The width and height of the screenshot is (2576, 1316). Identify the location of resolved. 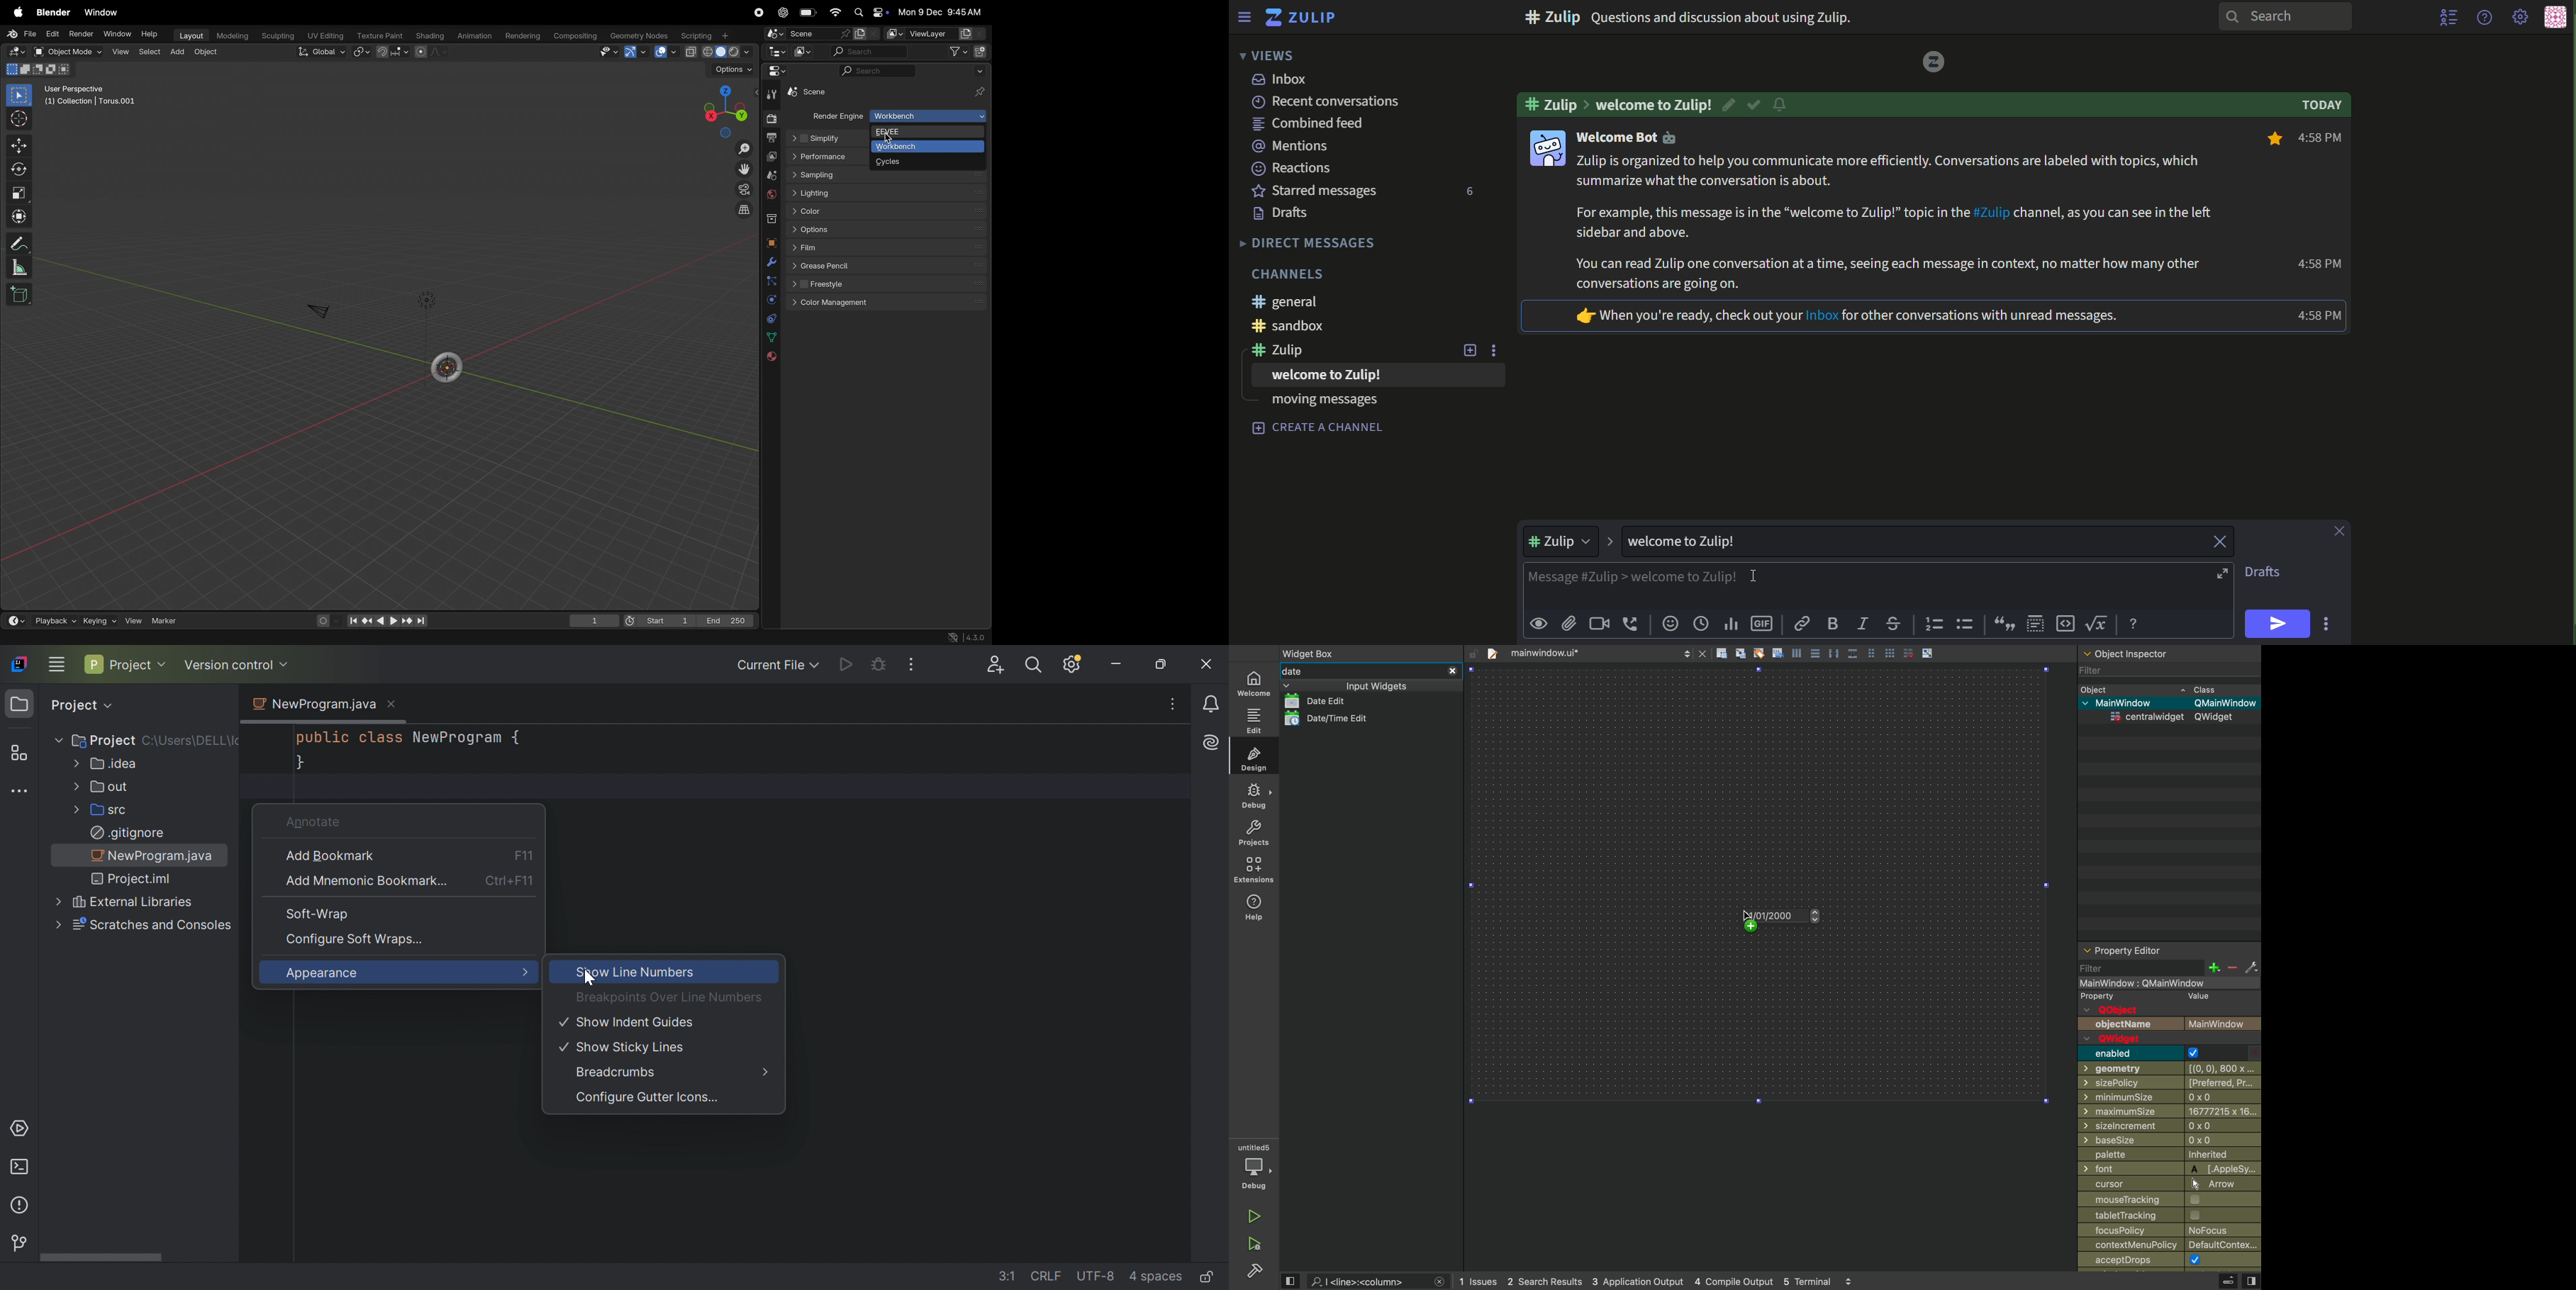
(1755, 105).